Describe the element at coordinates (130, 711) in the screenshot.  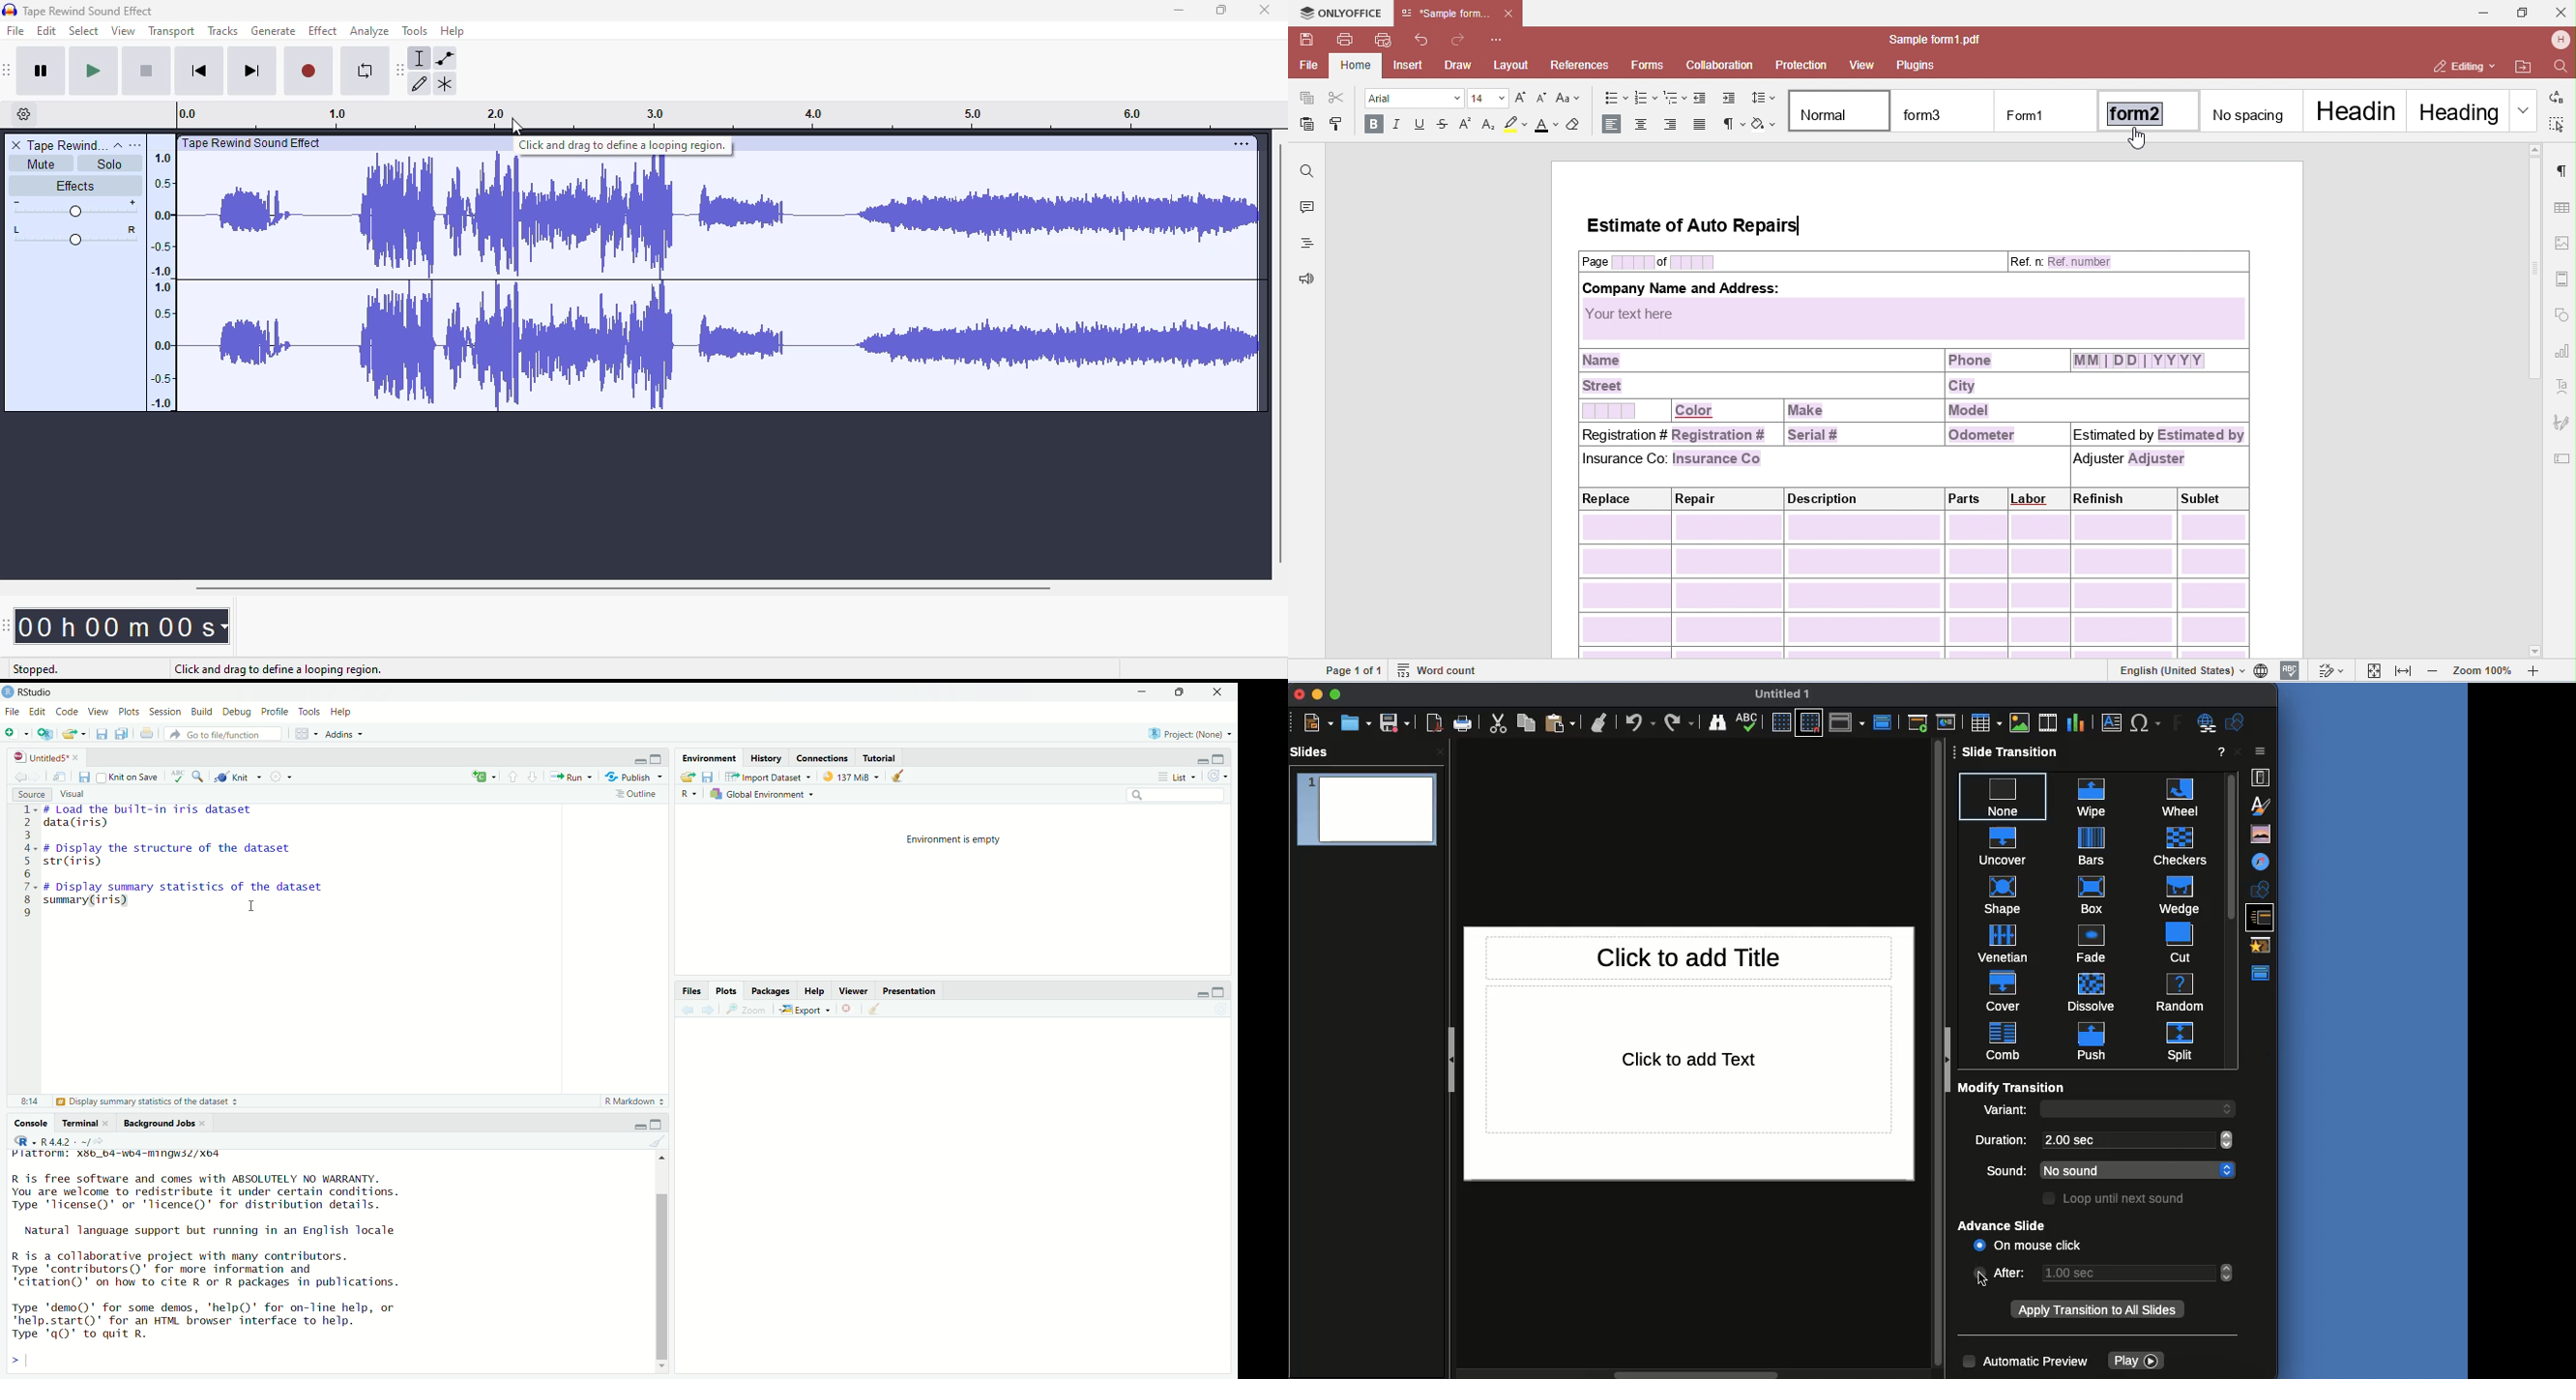
I see `Plots` at that location.